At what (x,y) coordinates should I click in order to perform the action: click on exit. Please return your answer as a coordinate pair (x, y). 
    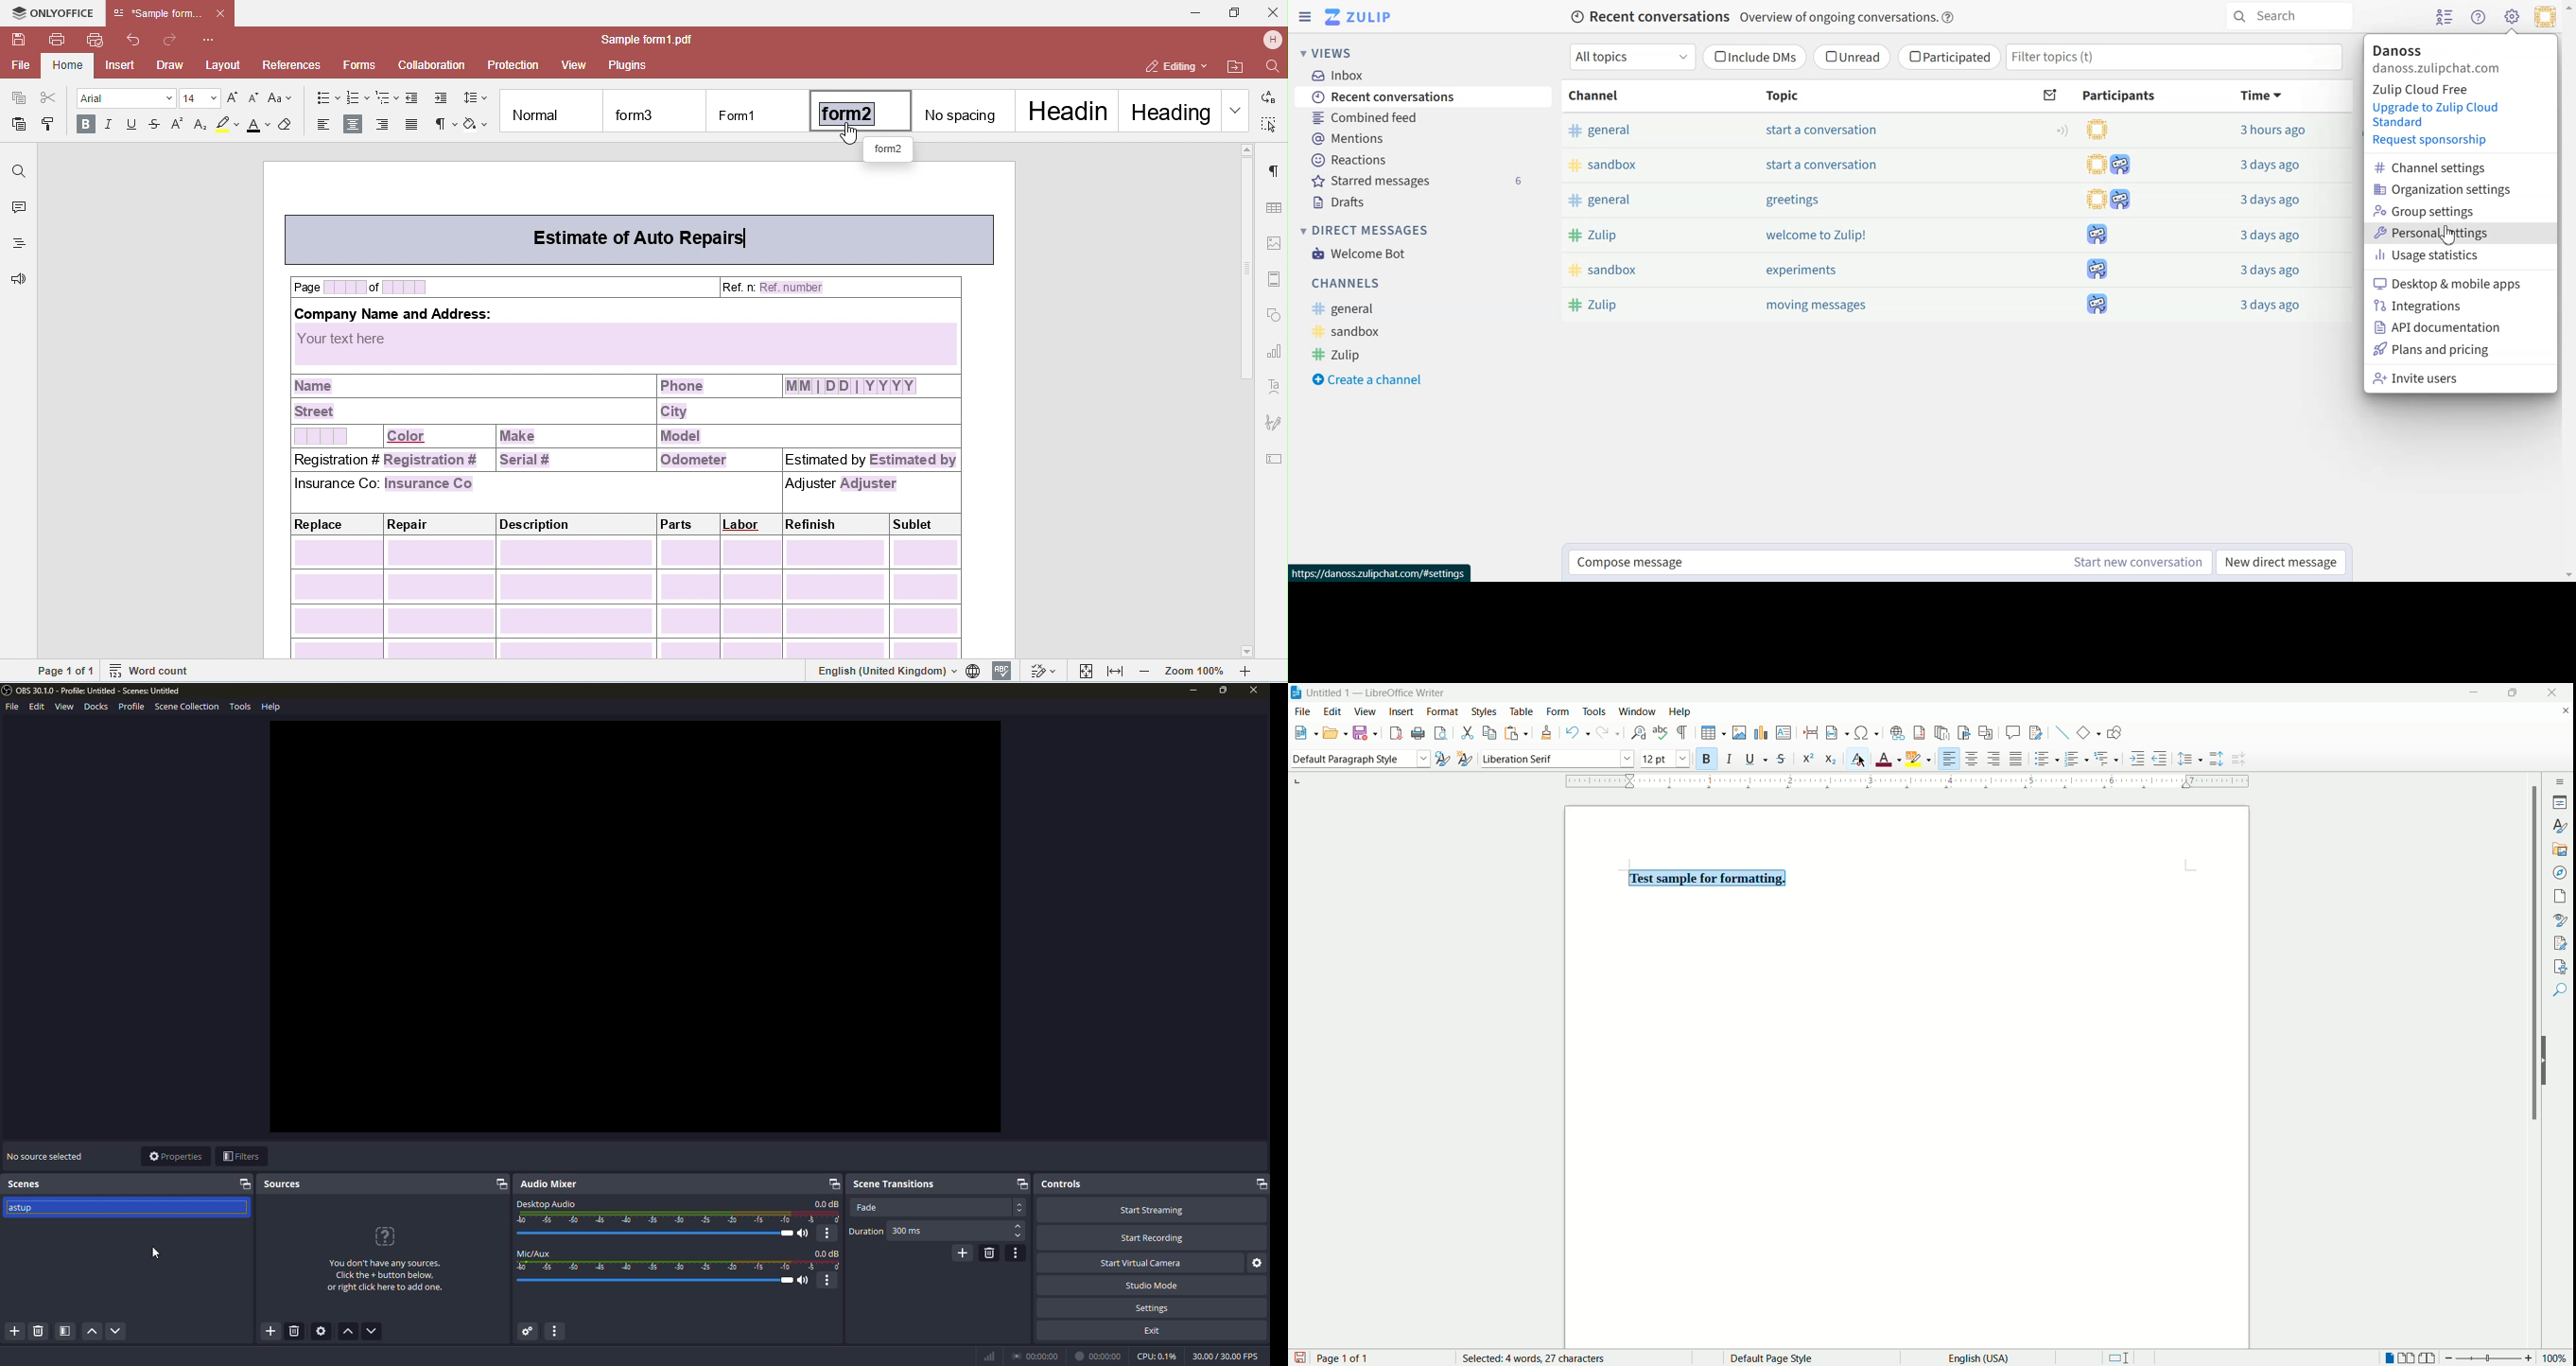
    Looking at the image, I should click on (1154, 1330).